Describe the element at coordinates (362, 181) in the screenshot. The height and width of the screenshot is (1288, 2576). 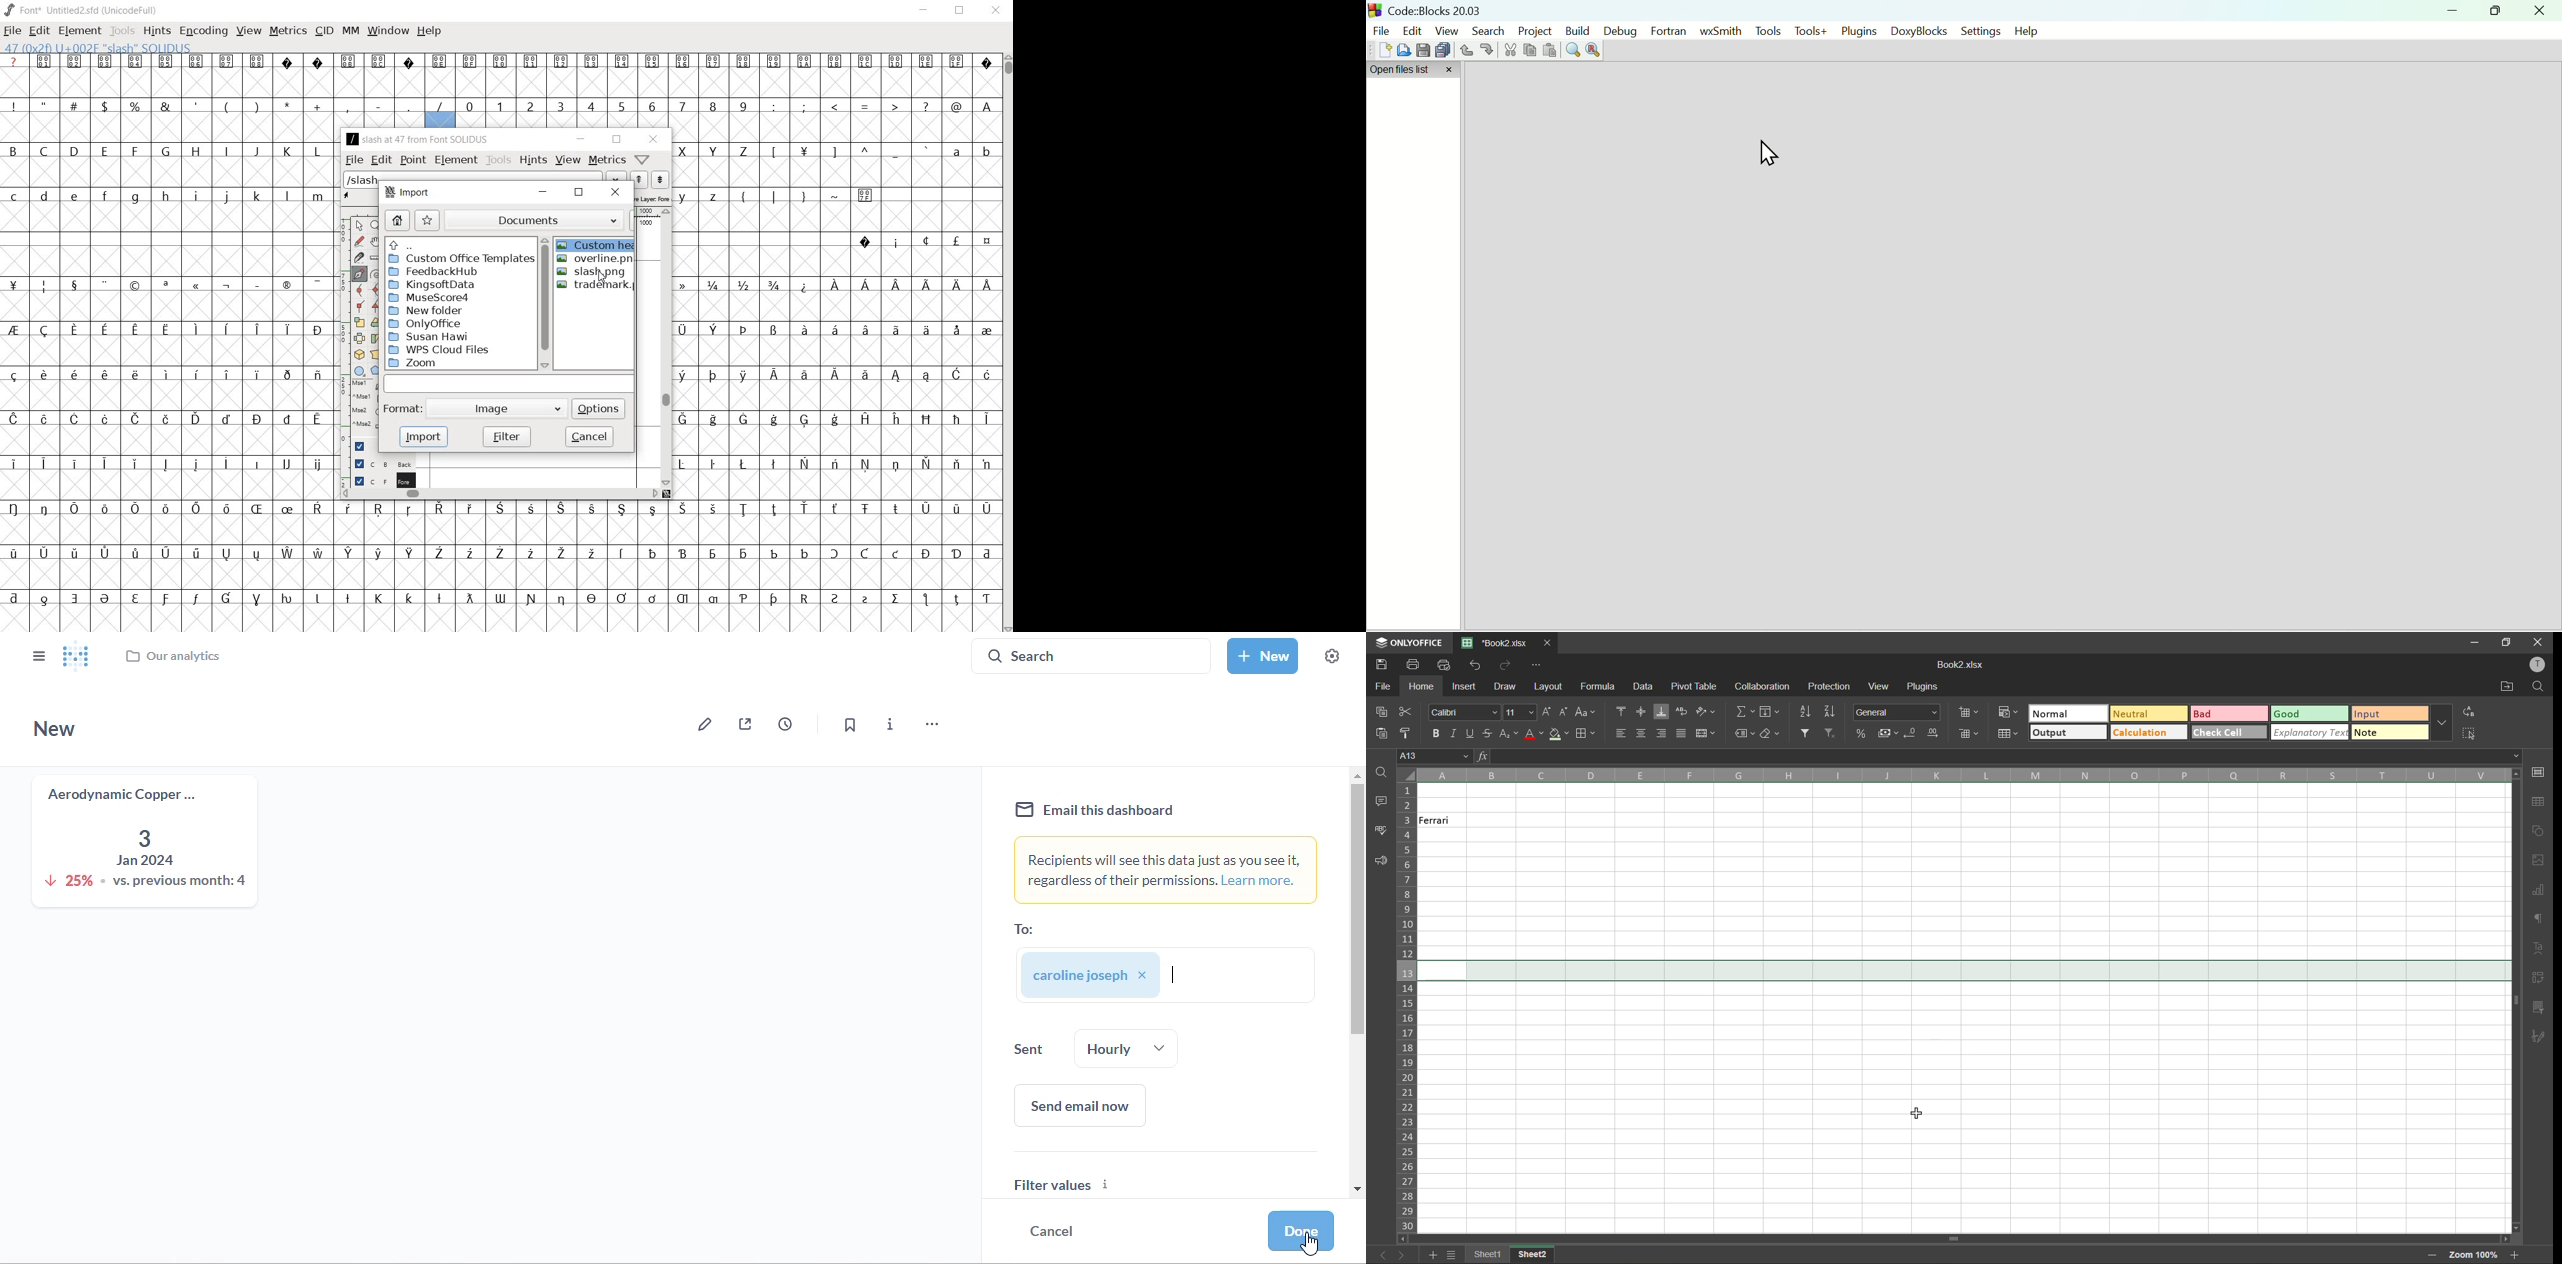
I see `slash` at that location.